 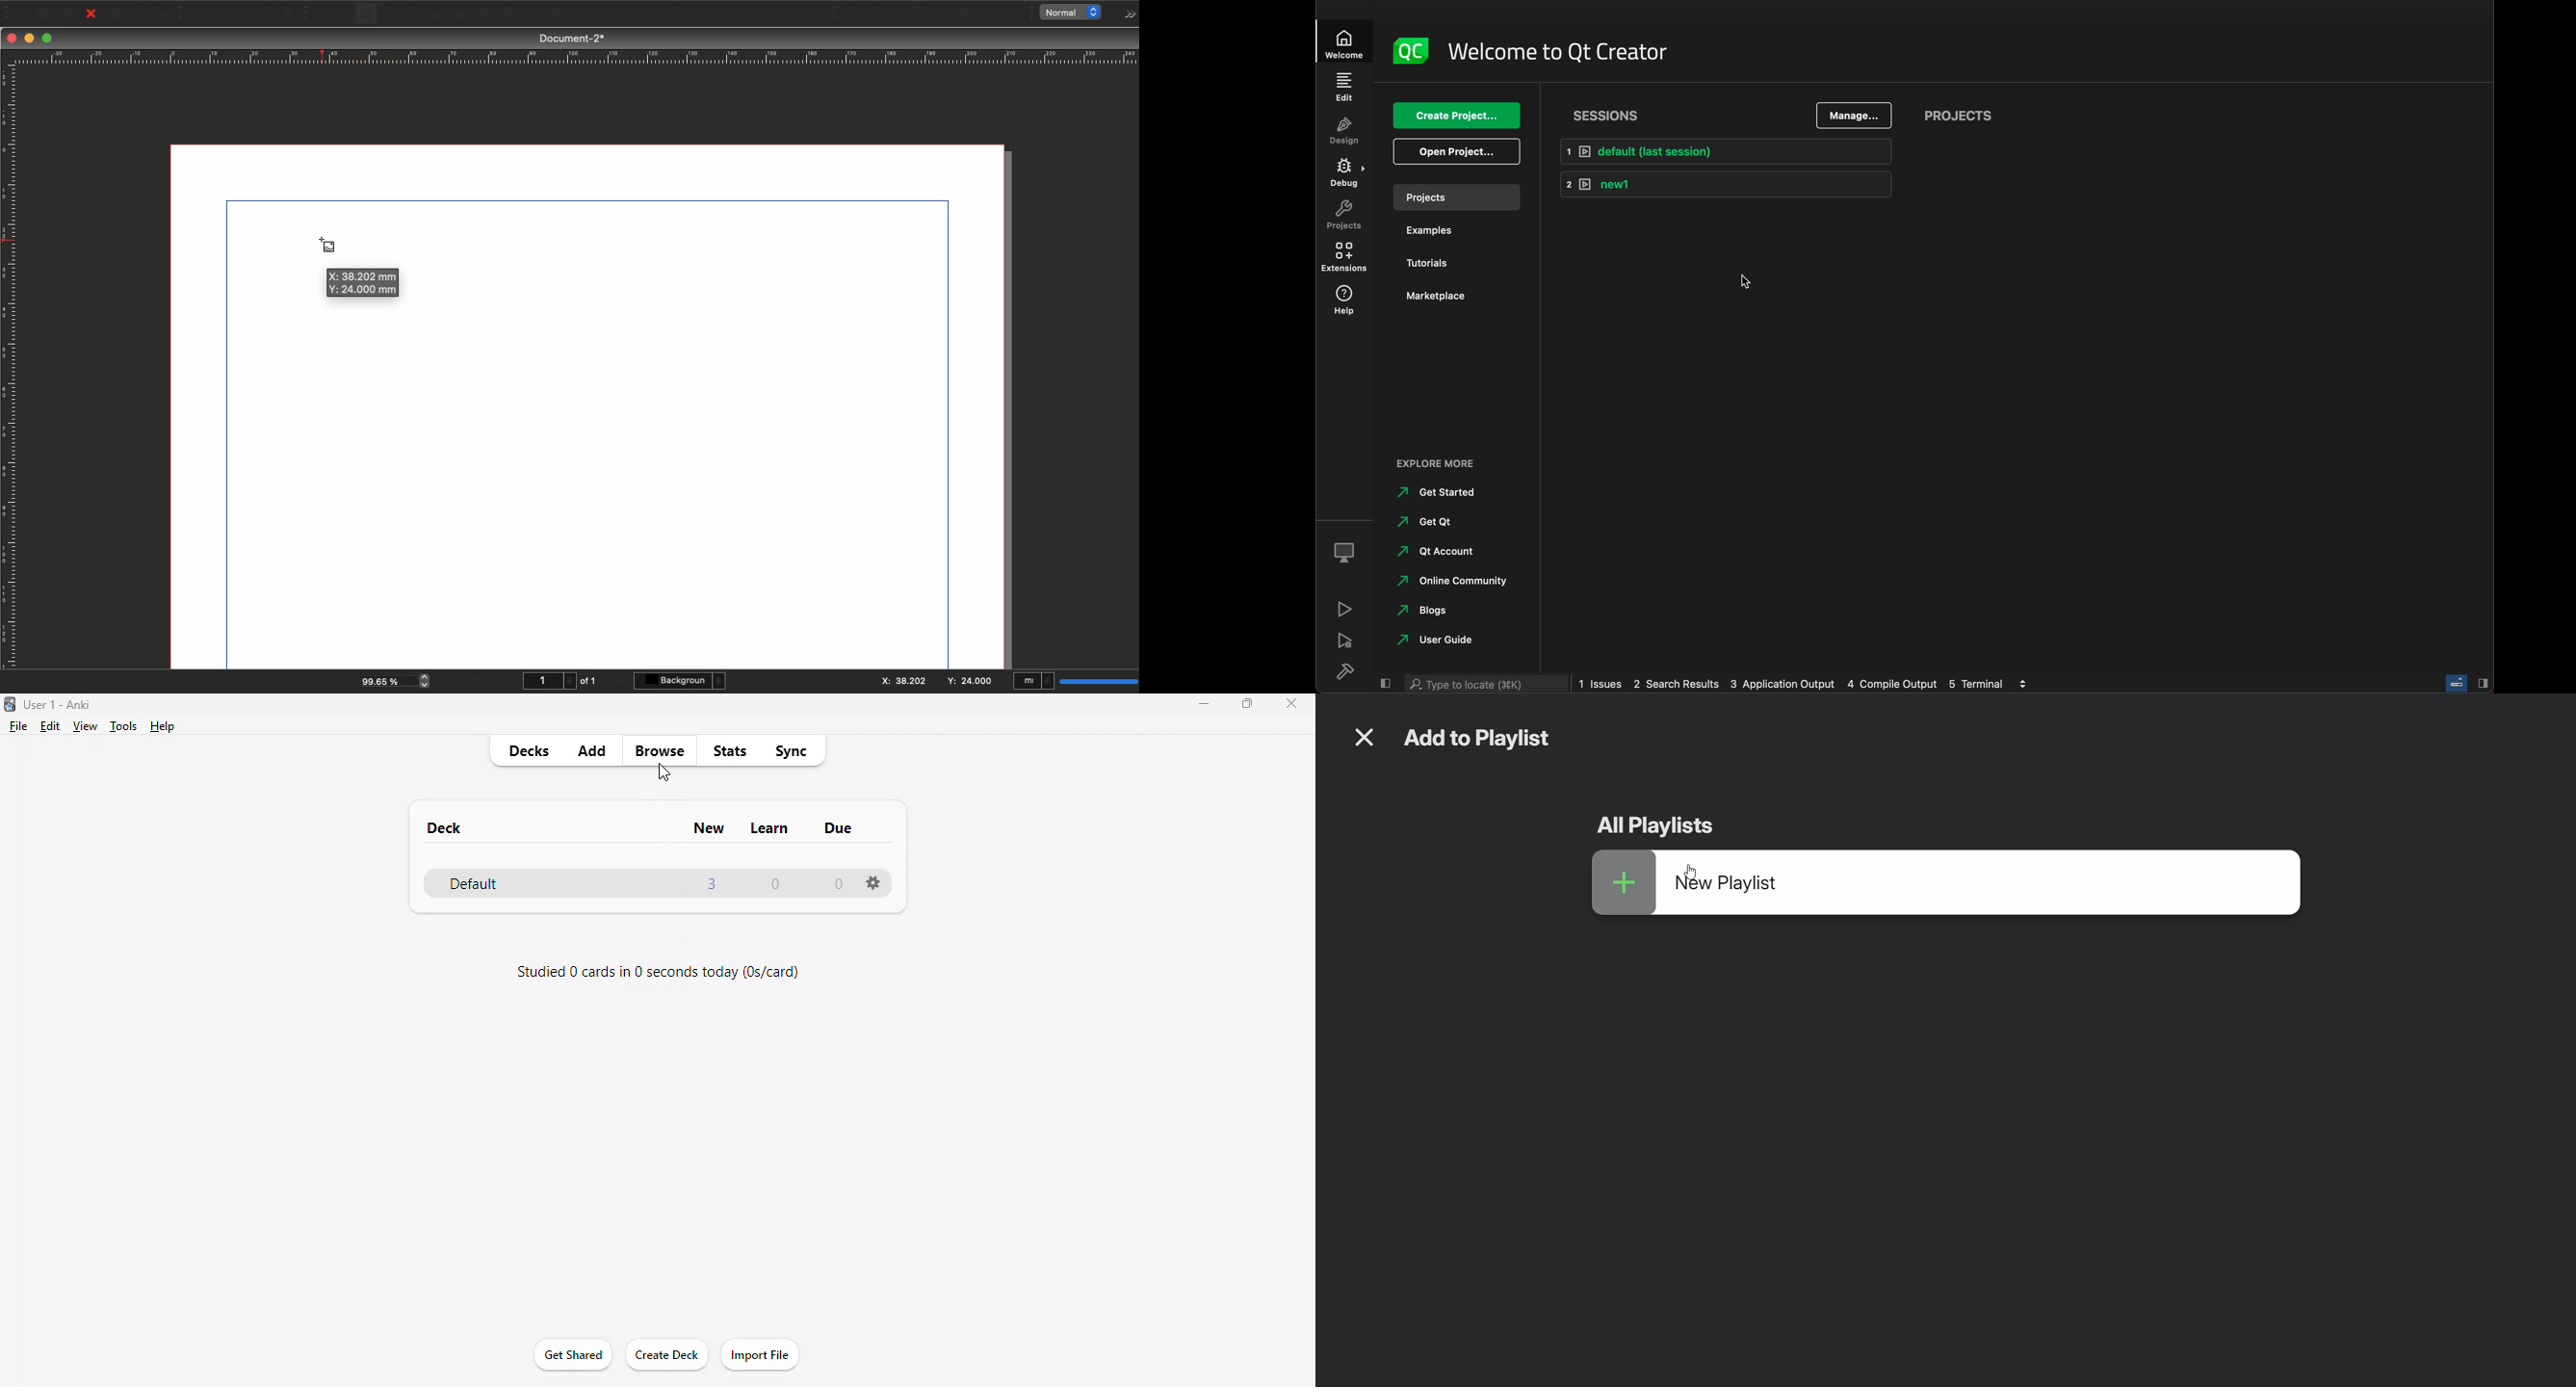 I want to click on default, so click(x=473, y=883).